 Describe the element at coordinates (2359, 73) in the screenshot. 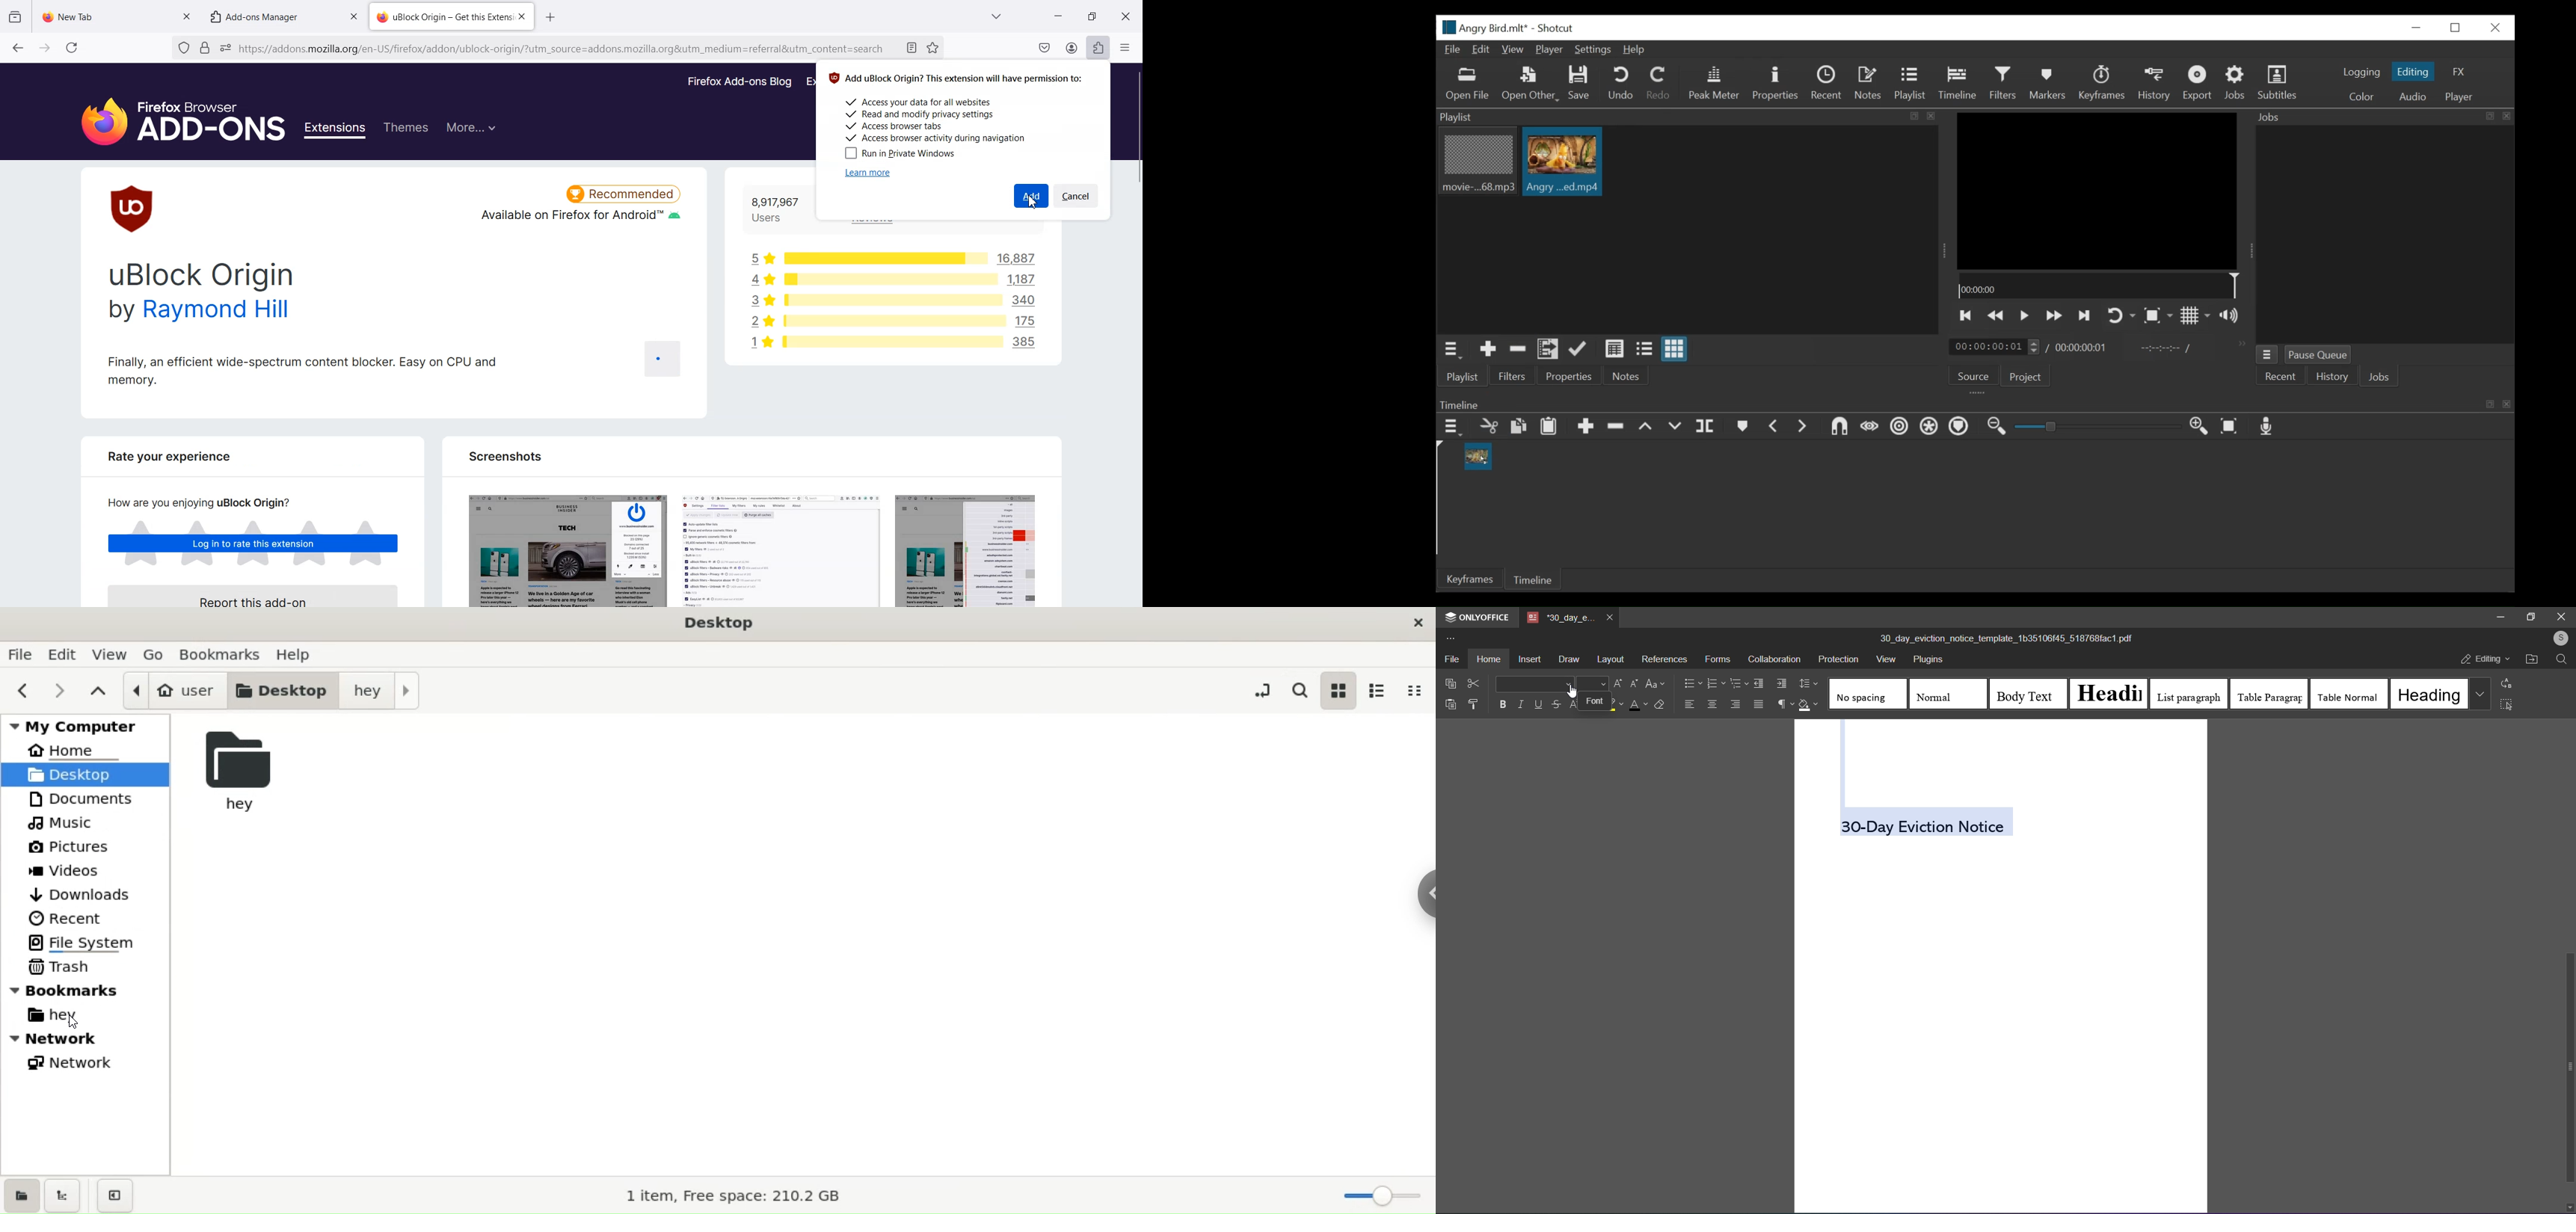

I see `logging` at that location.